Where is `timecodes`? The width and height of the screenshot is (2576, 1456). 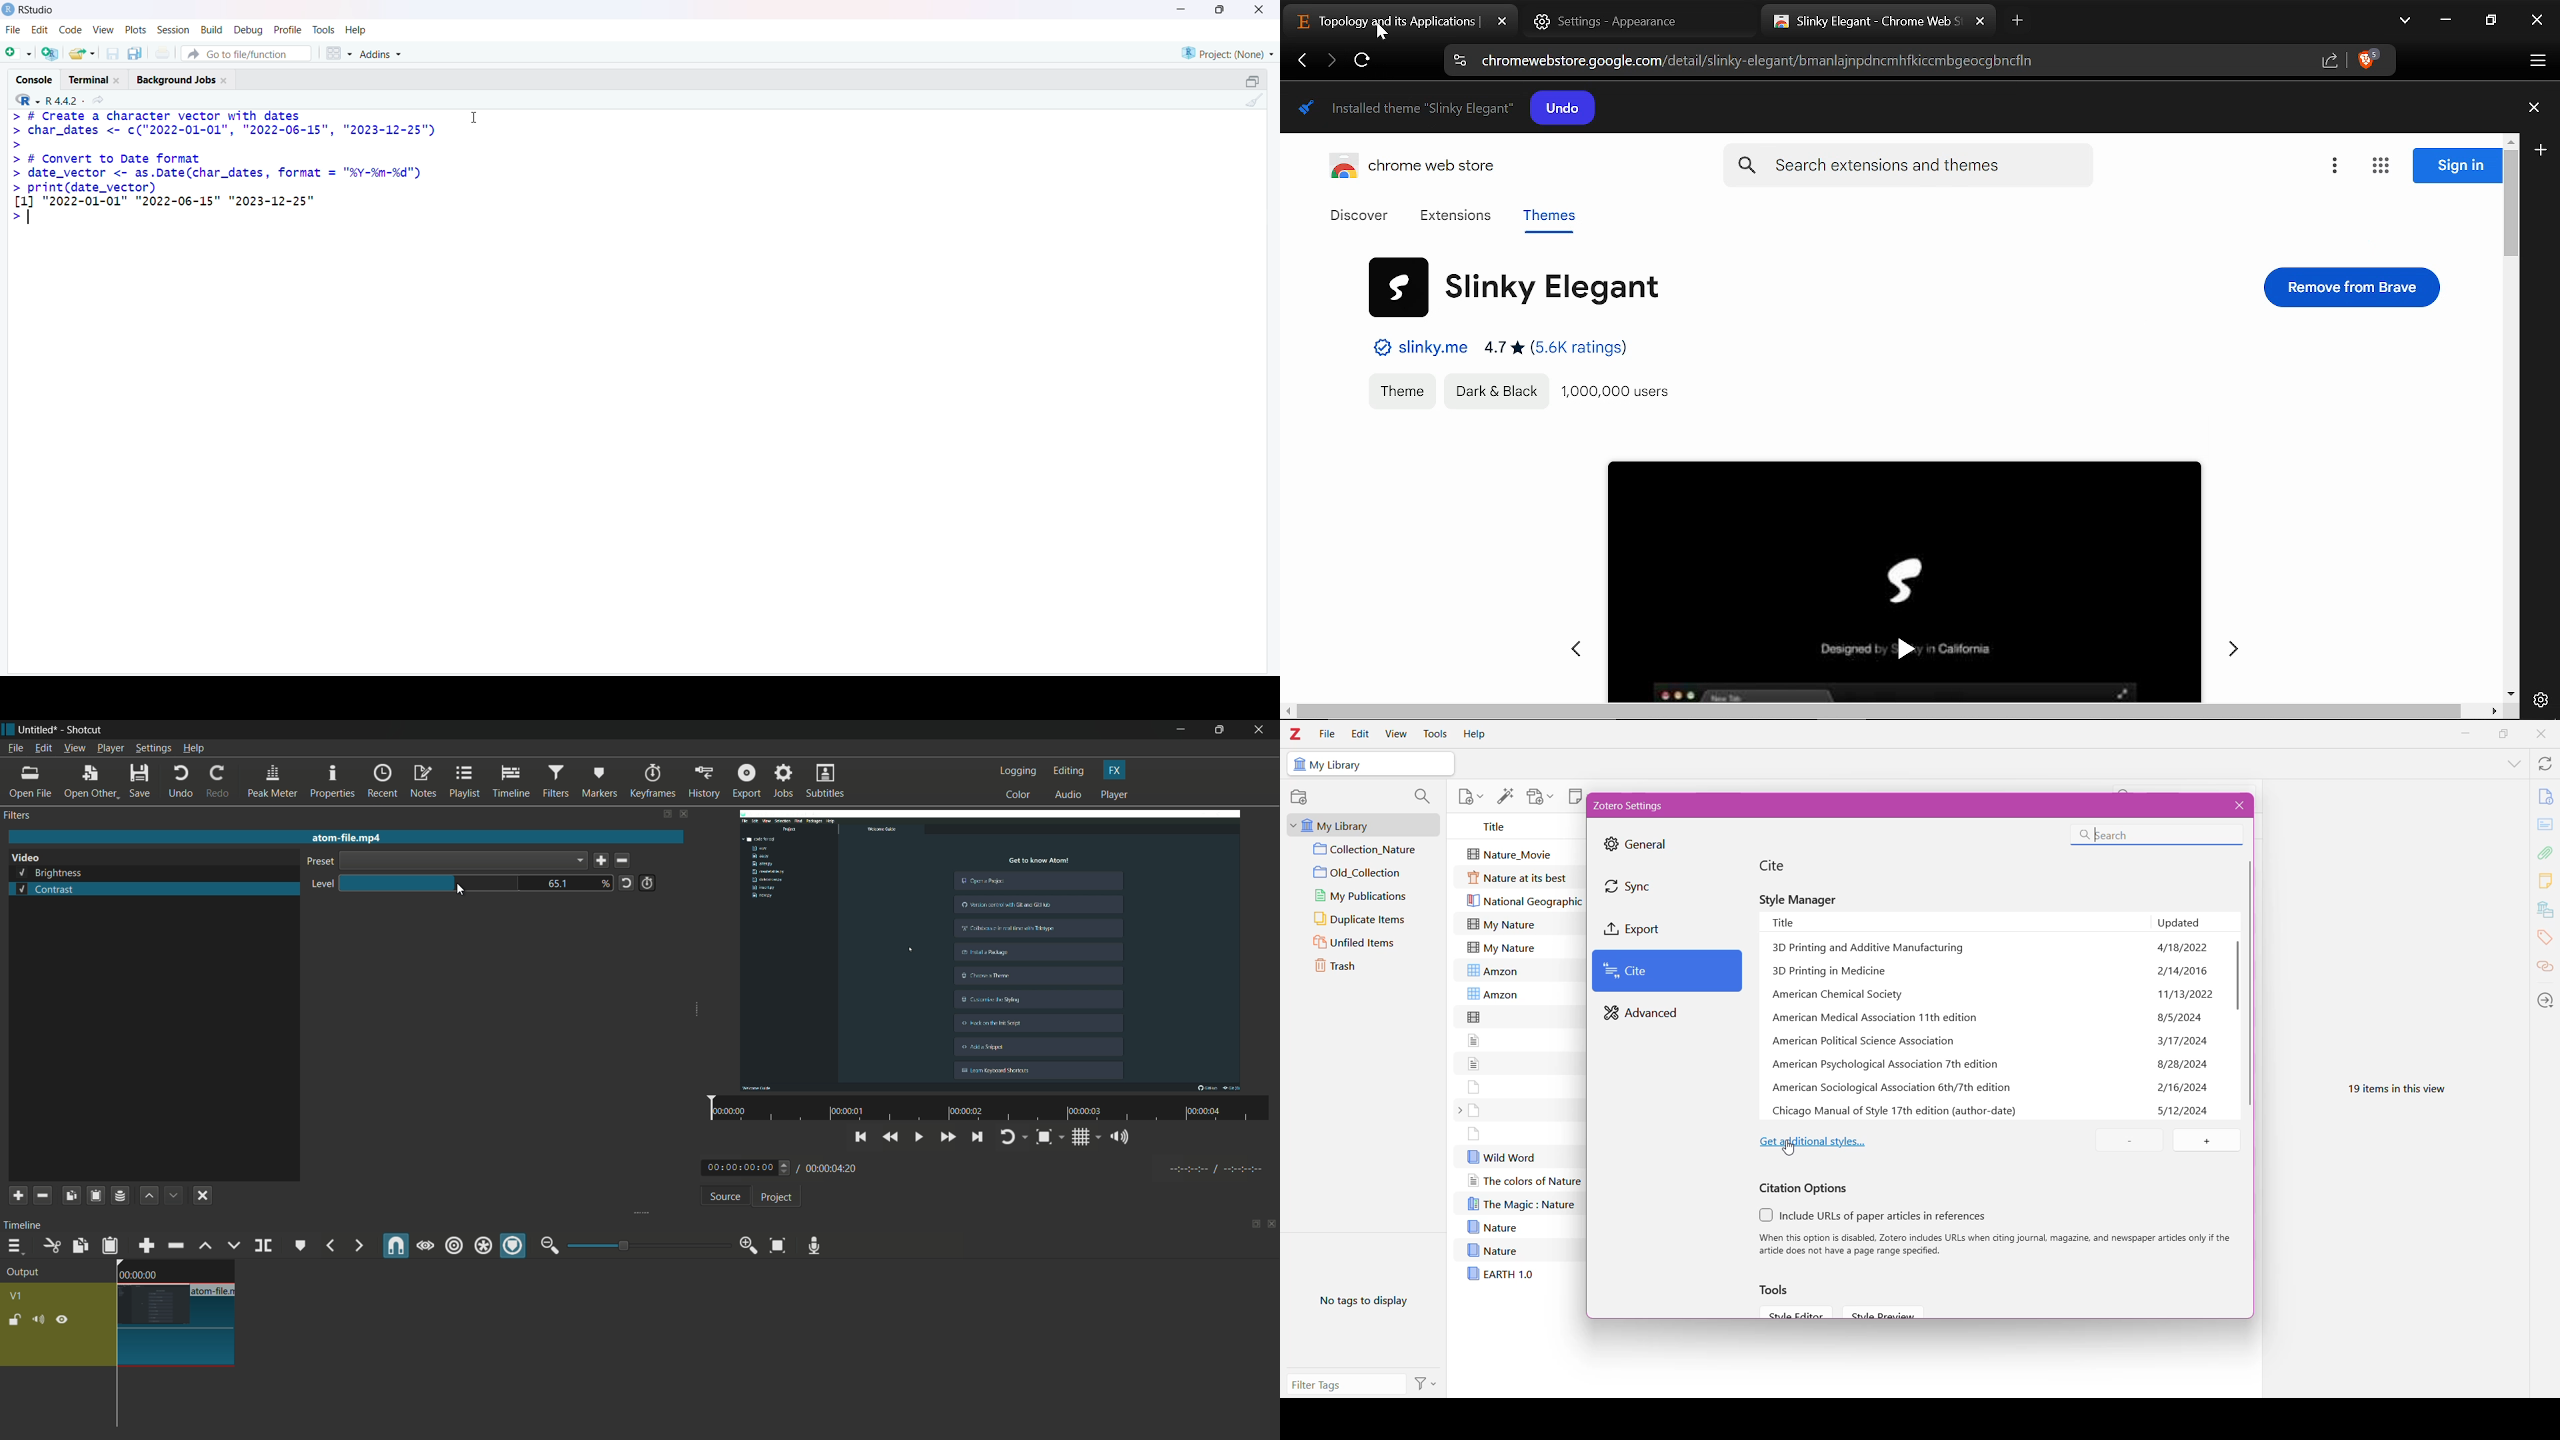 timecodes is located at coordinates (1214, 1167).